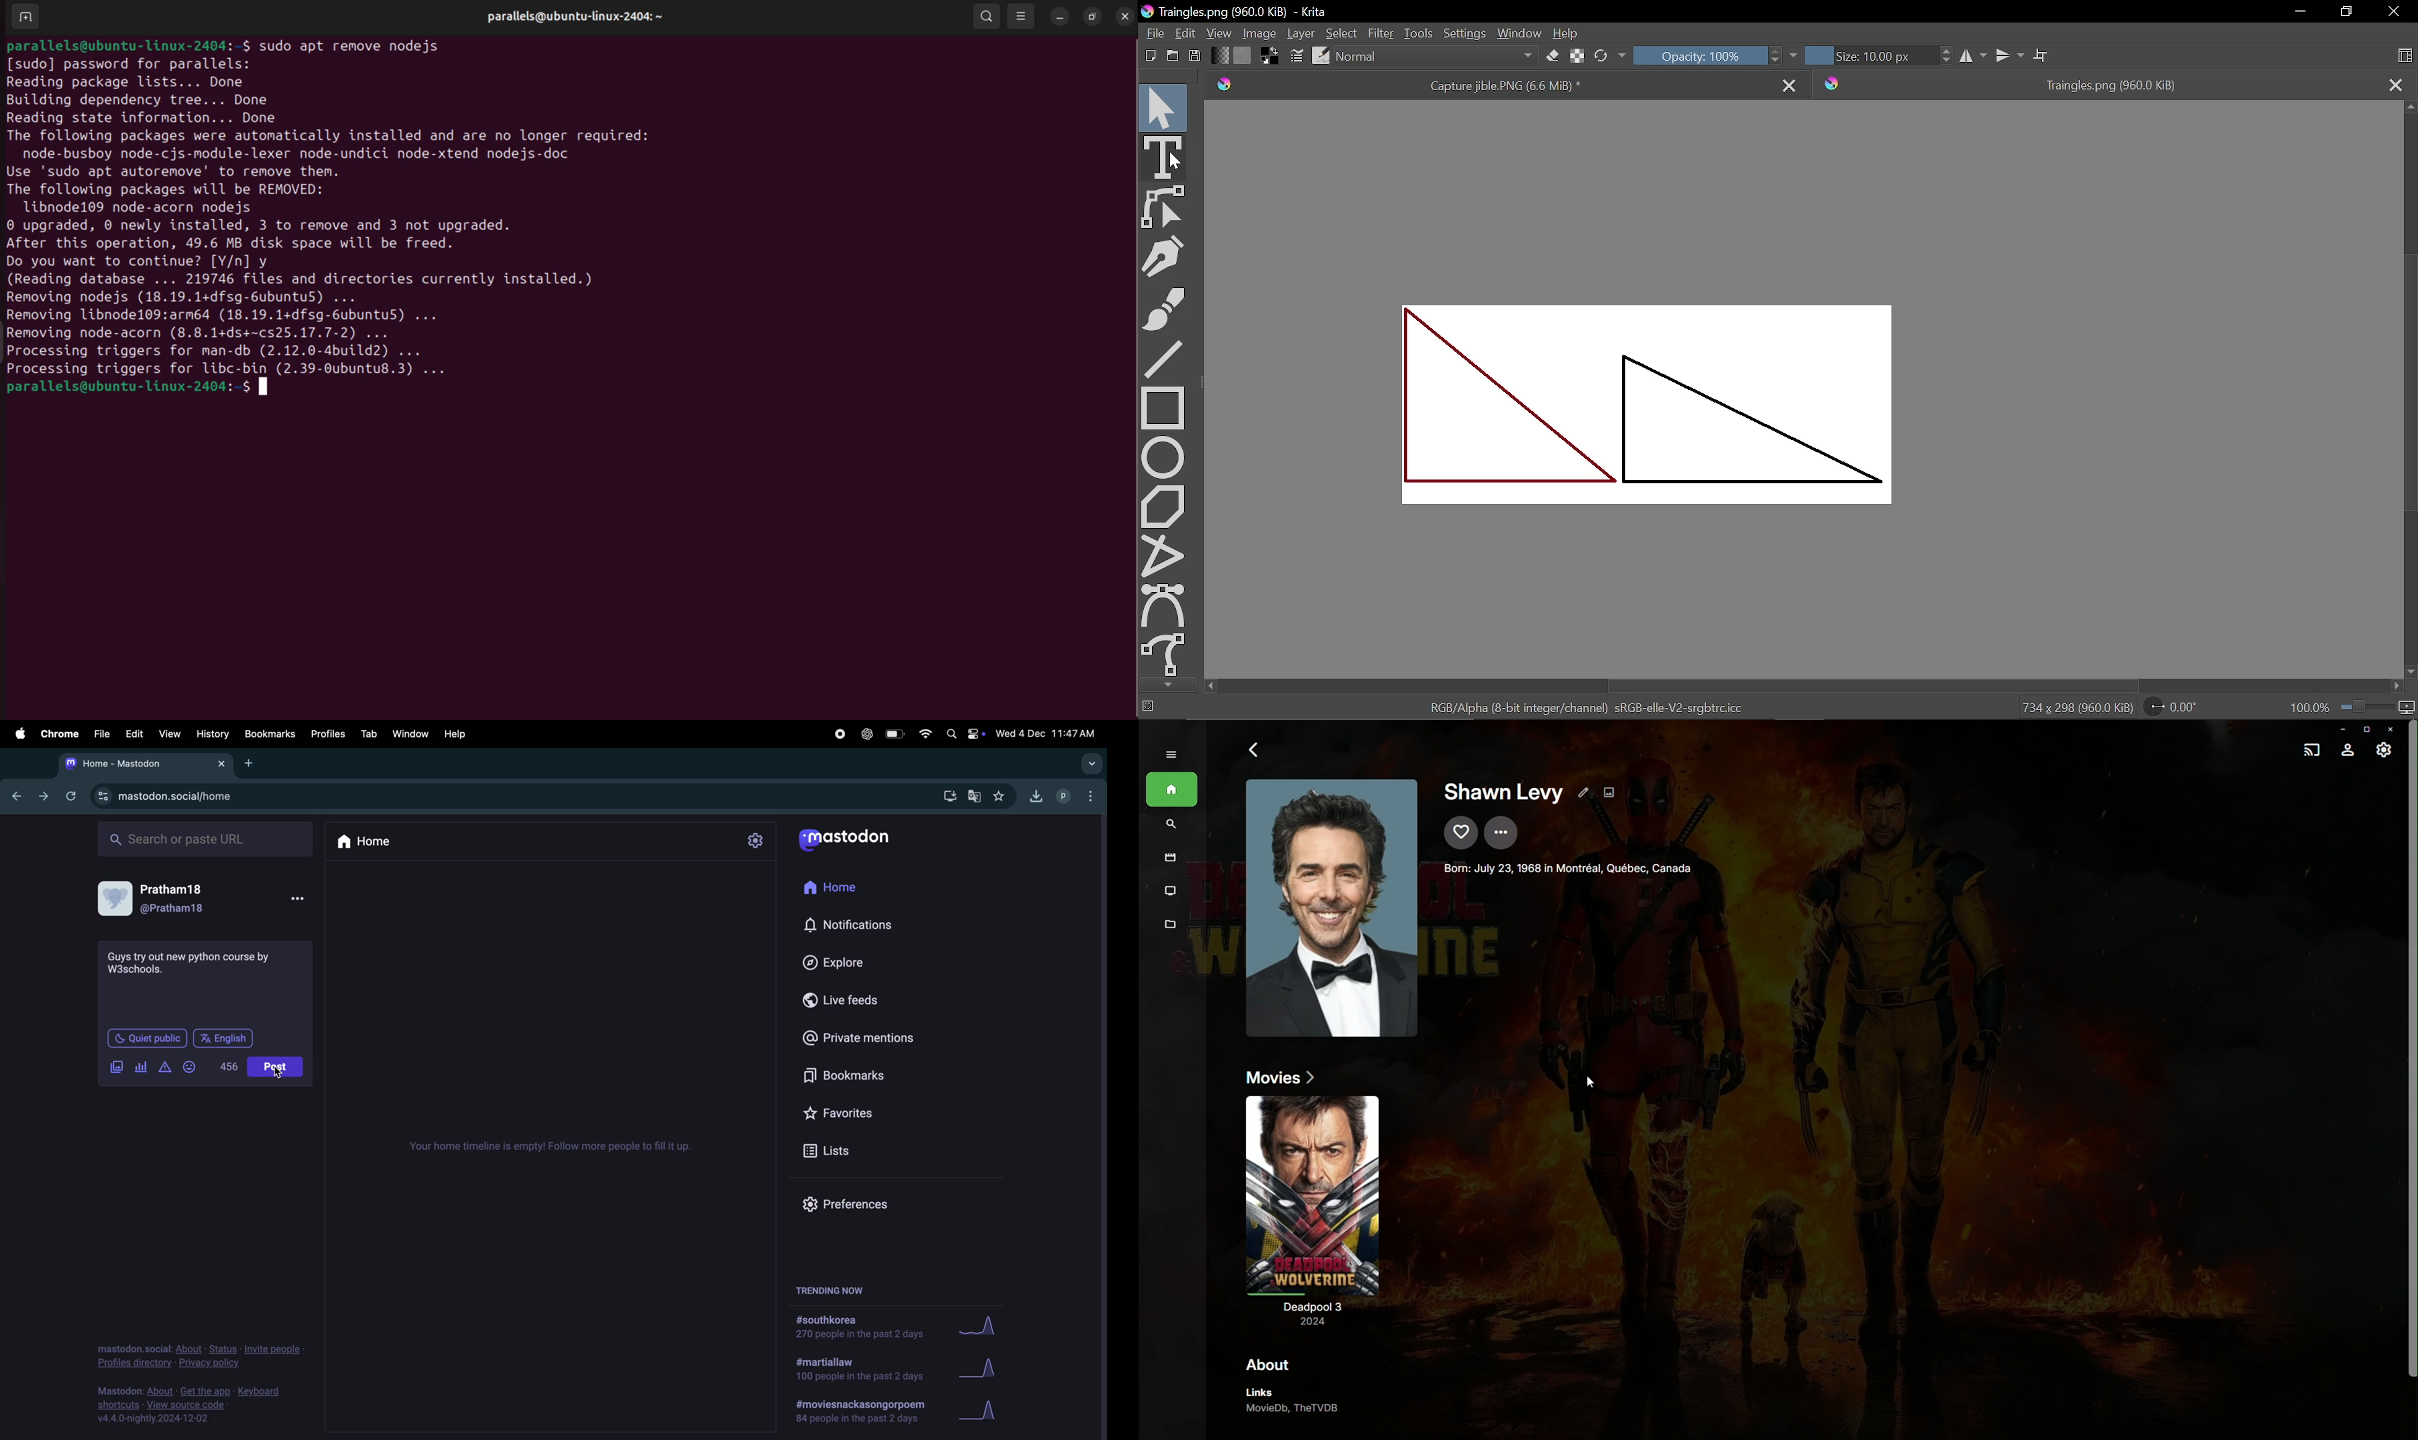 Image resolution: width=2436 pixels, height=1456 pixels. Describe the element at coordinates (837, 964) in the screenshot. I see `explore` at that location.